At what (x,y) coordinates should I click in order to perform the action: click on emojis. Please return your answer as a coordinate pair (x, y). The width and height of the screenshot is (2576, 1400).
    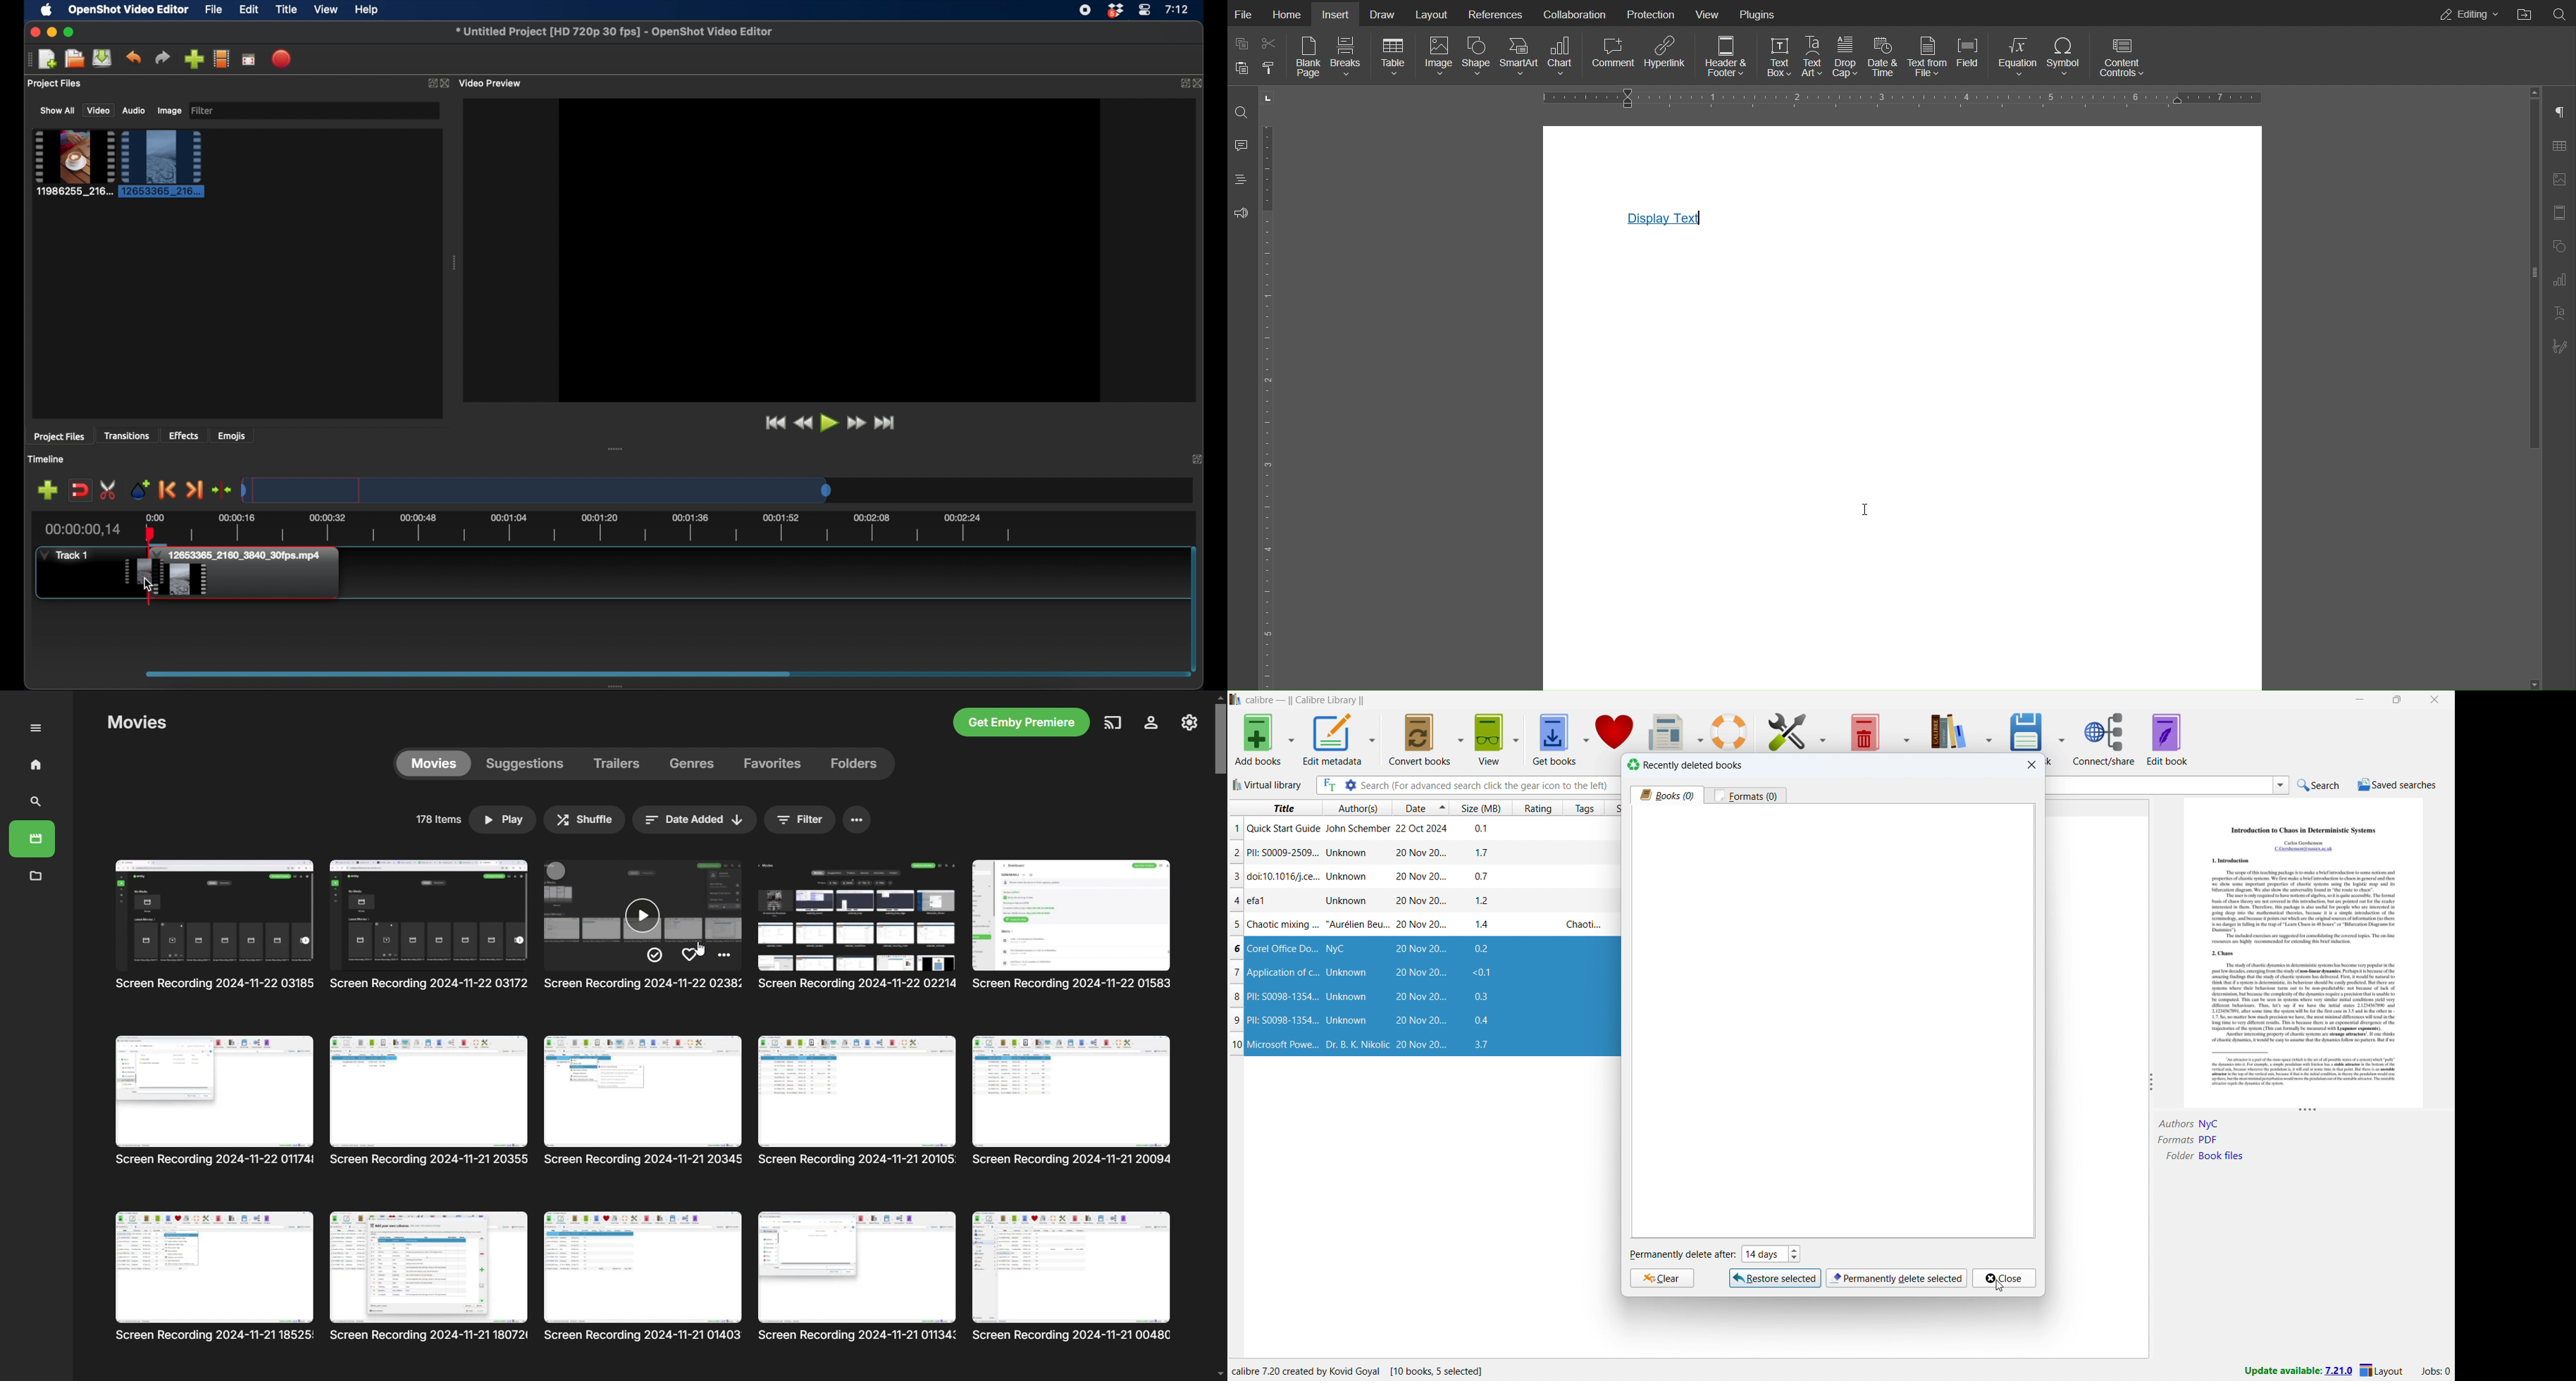
    Looking at the image, I should click on (233, 435).